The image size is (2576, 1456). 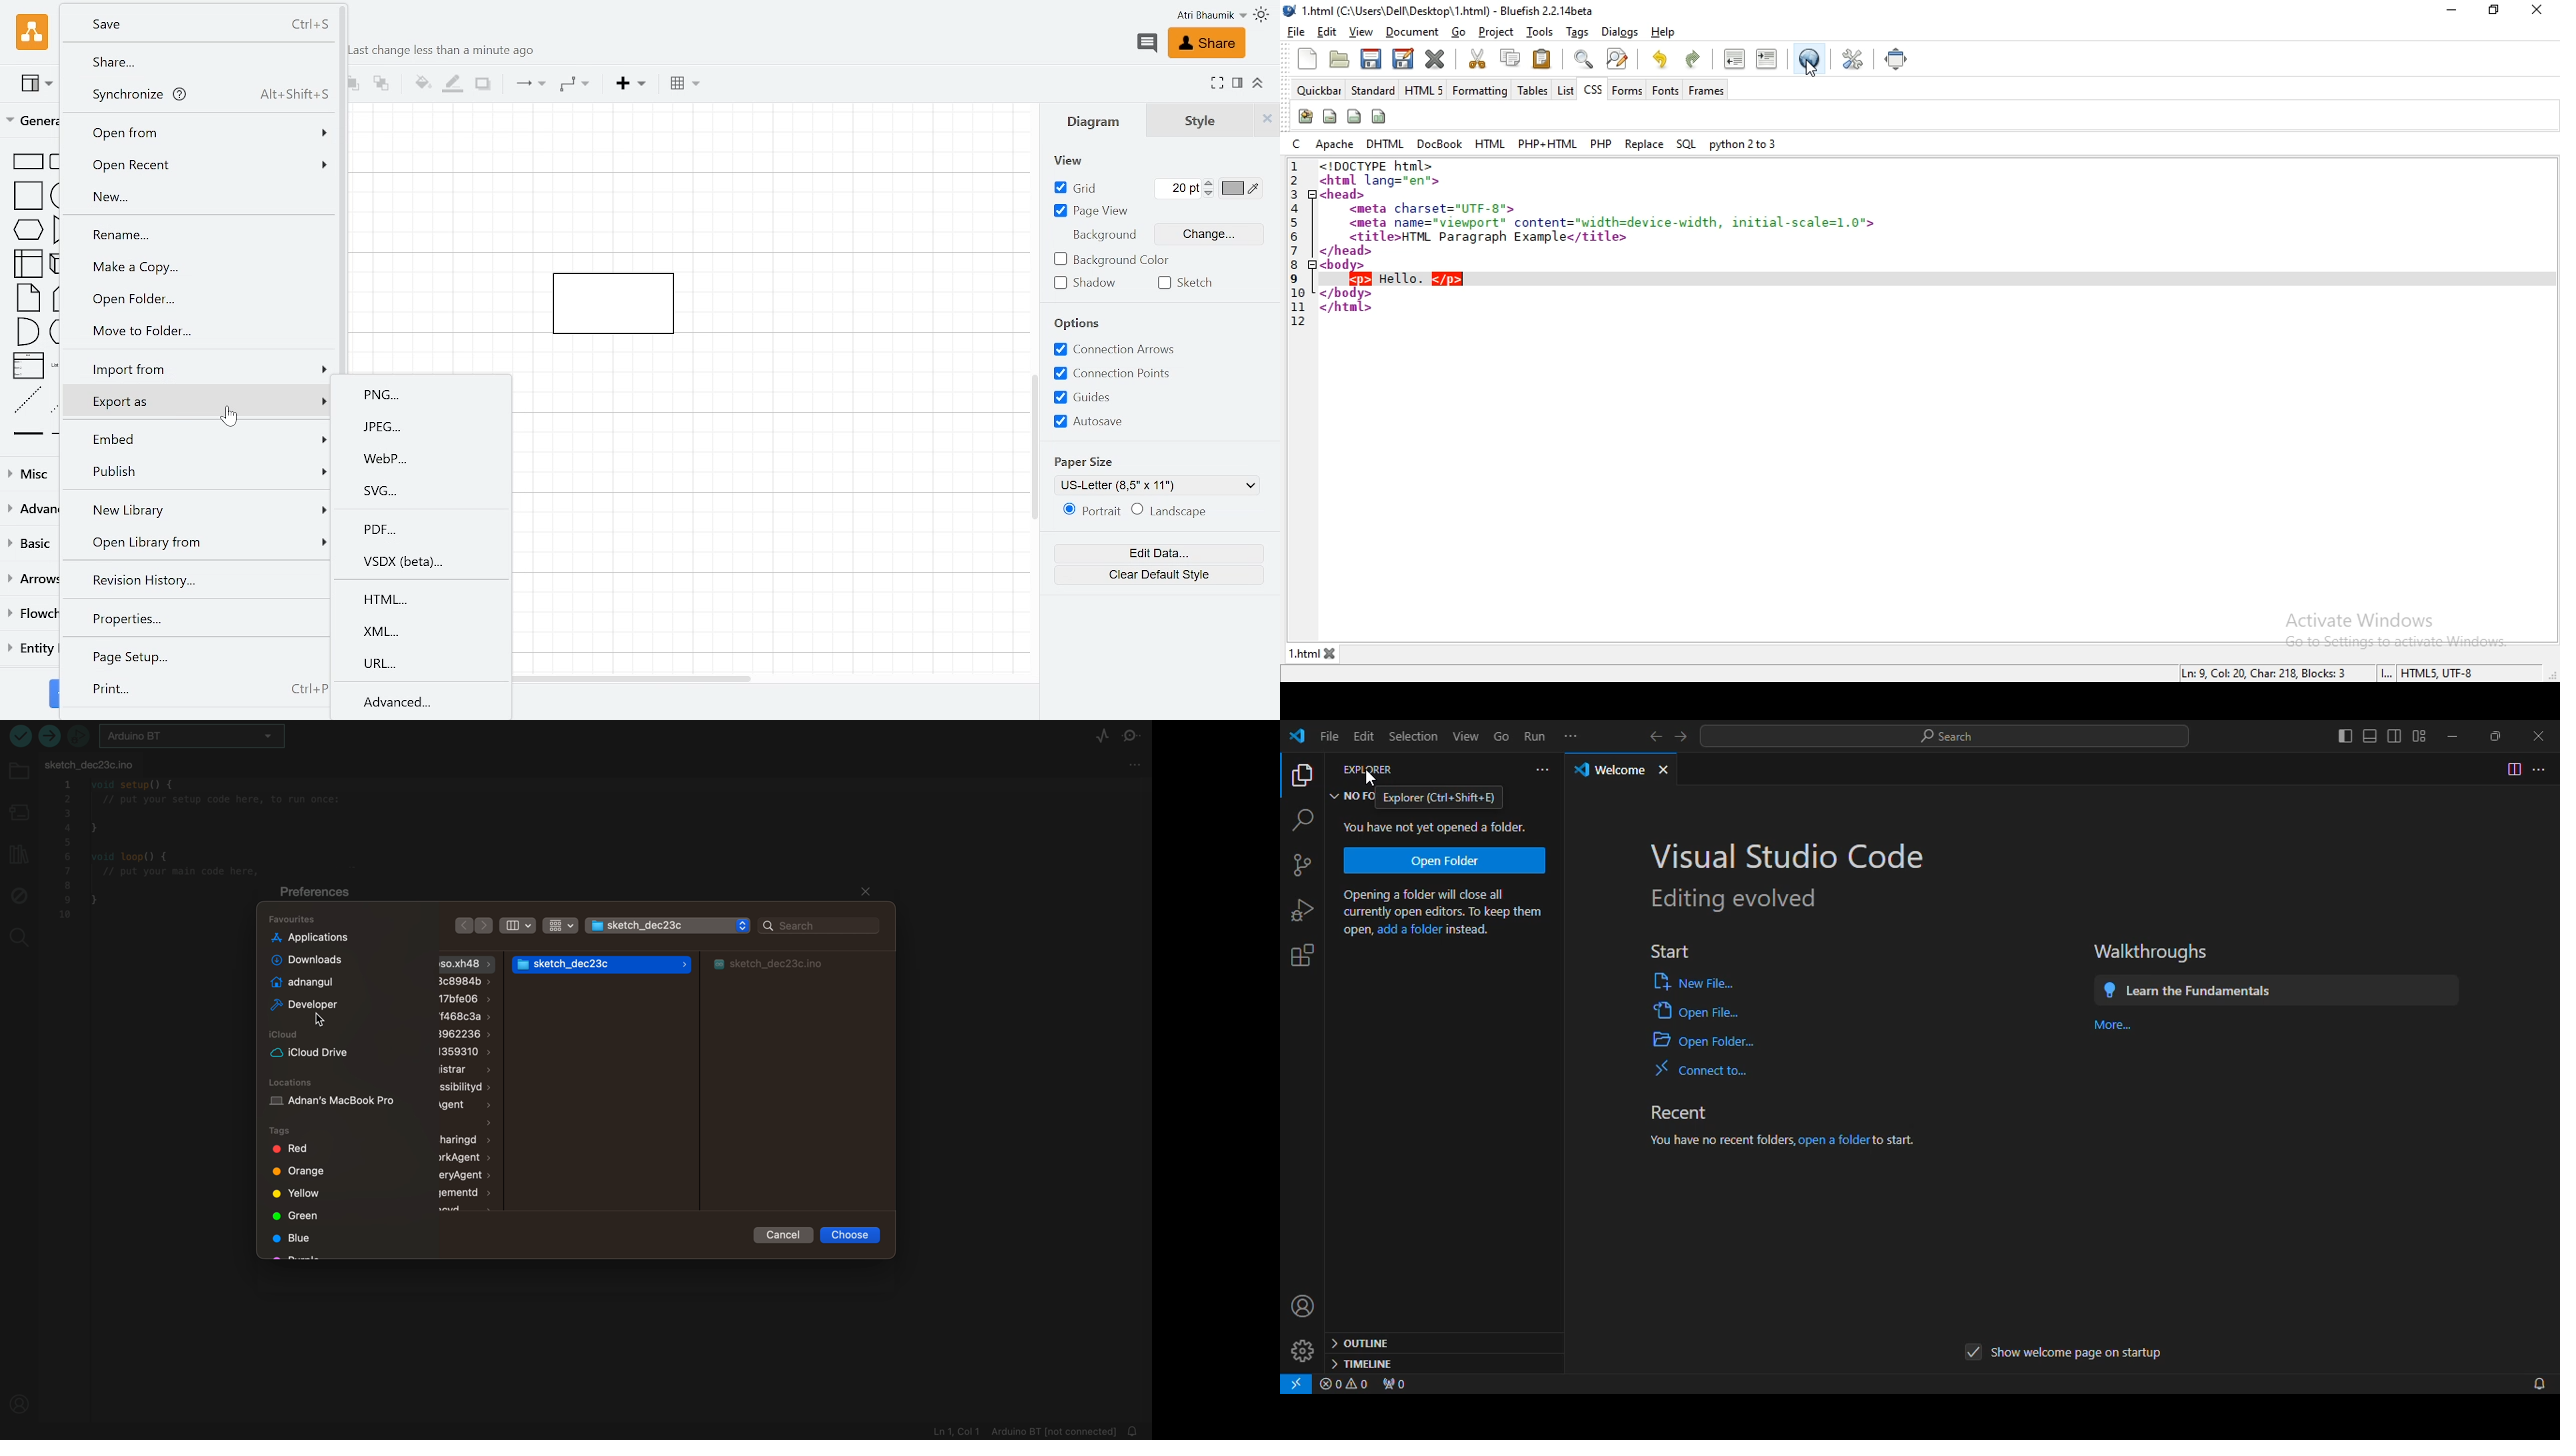 What do you see at coordinates (427, 528) in the screenshot?
I see `PDF` at bounding box center [427, 528].